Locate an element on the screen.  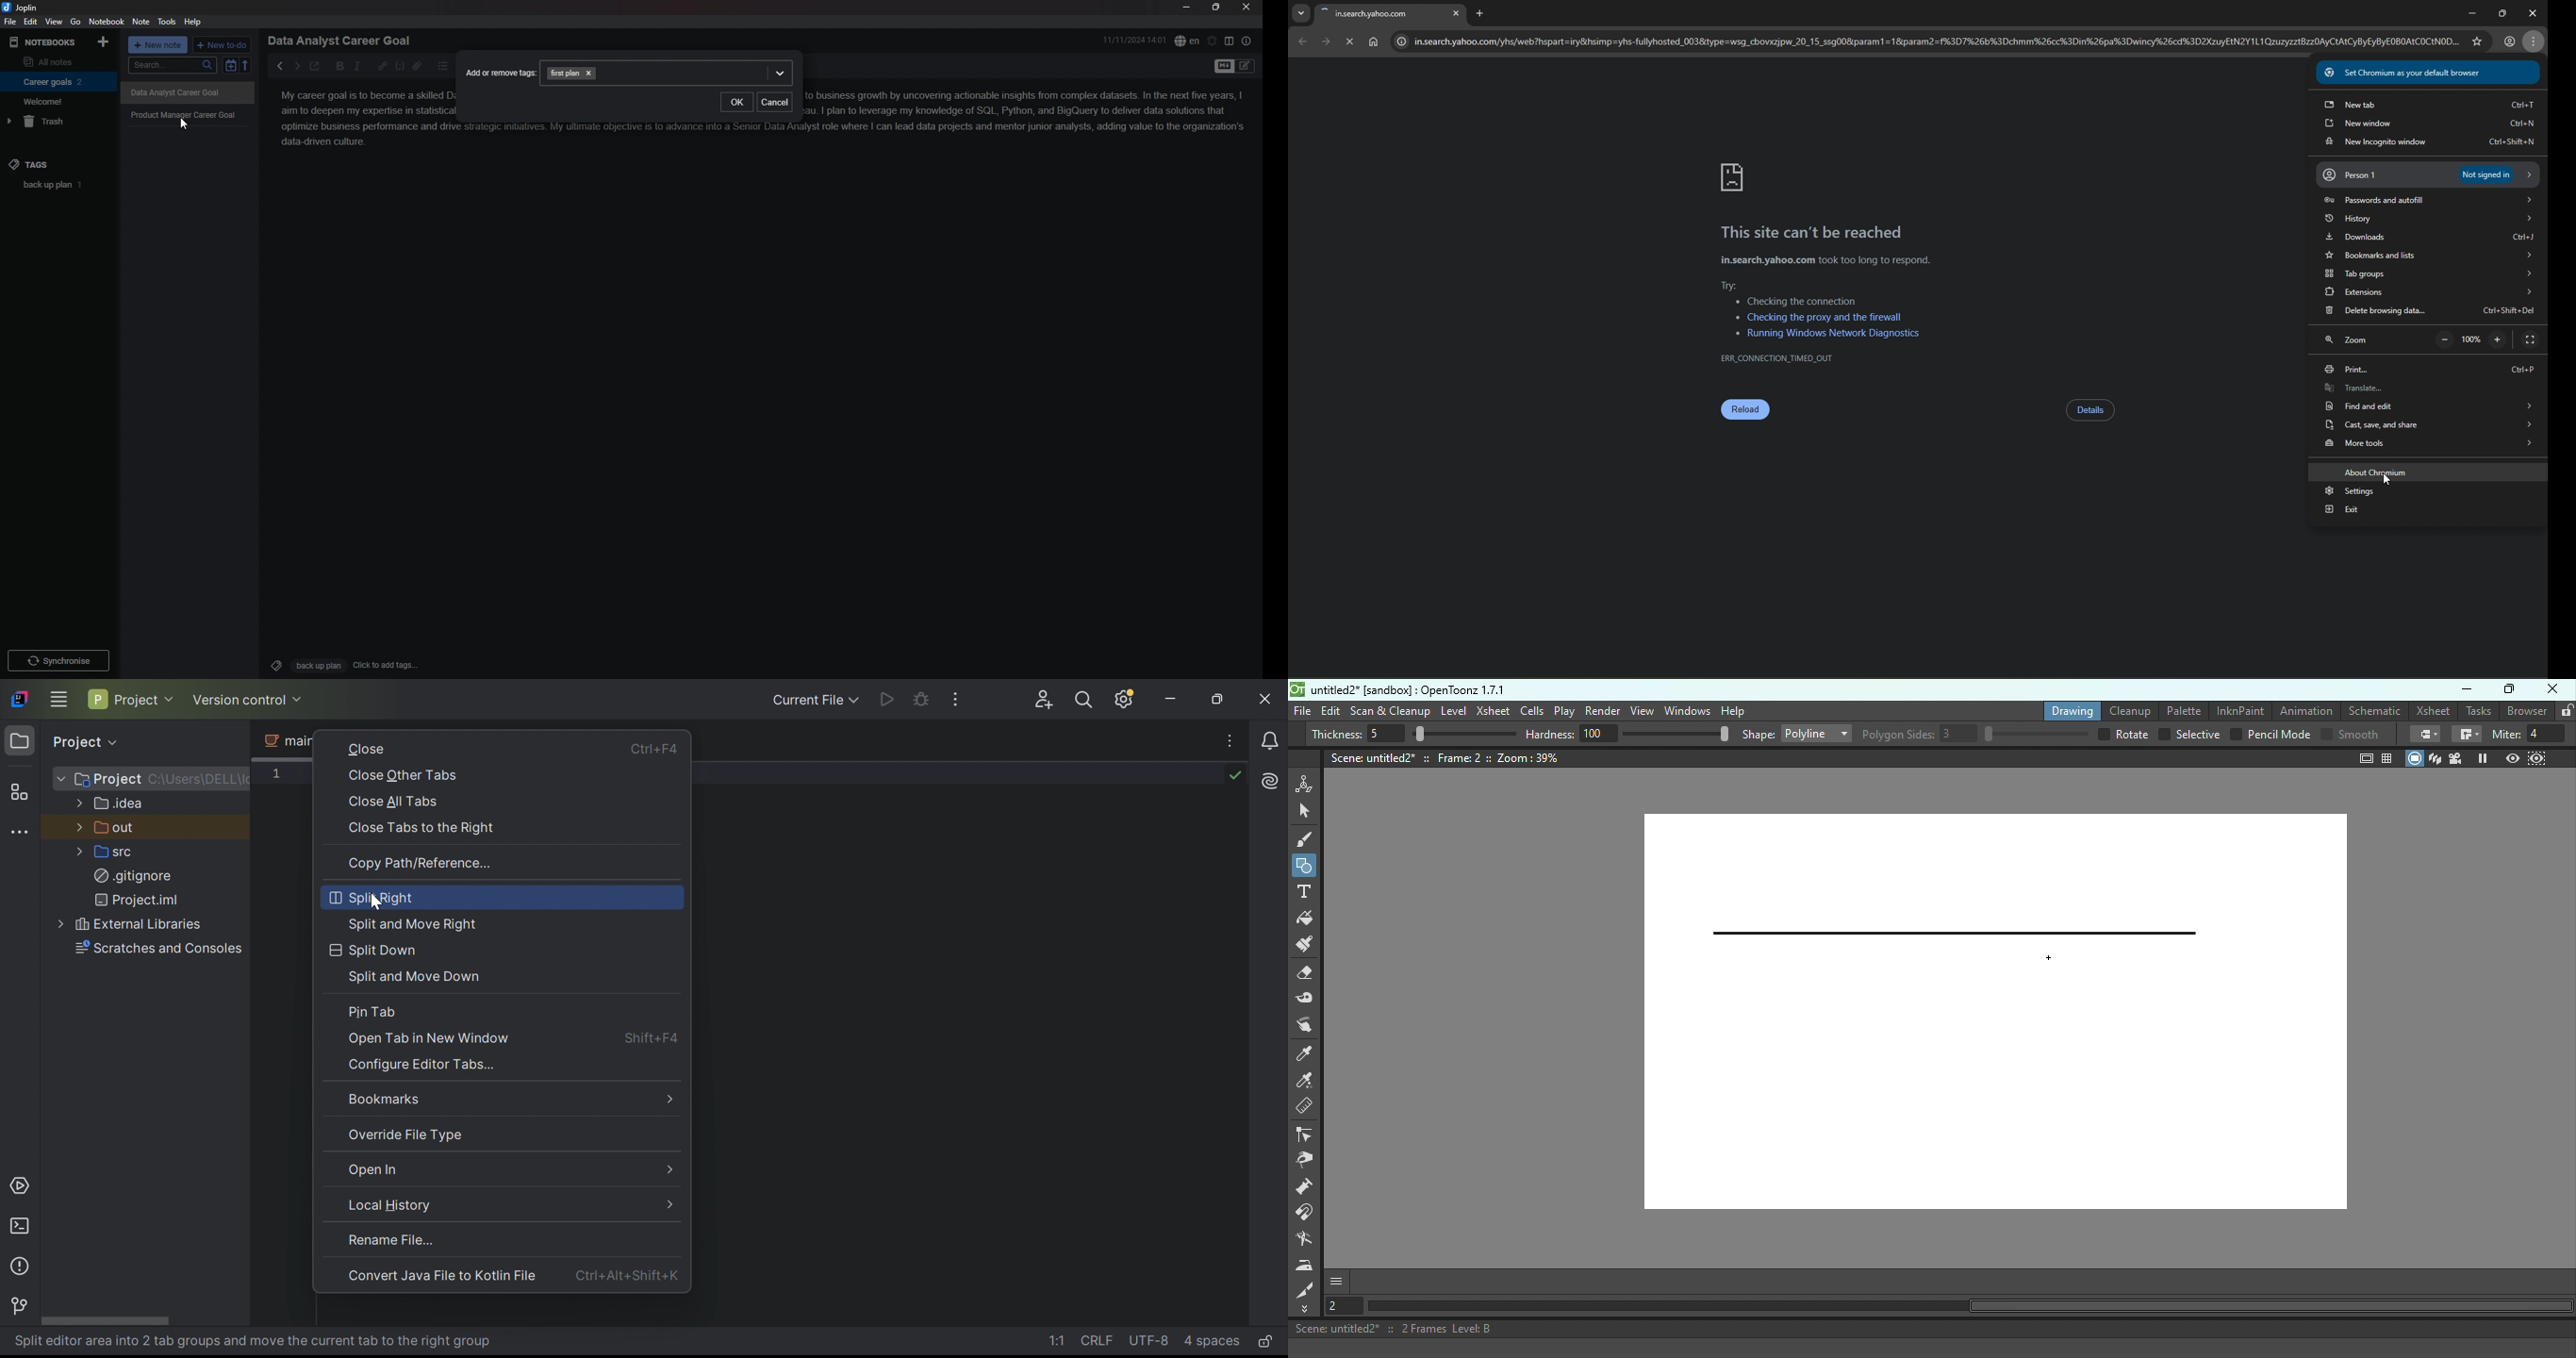
cancel is located at coordinates (776, 103).